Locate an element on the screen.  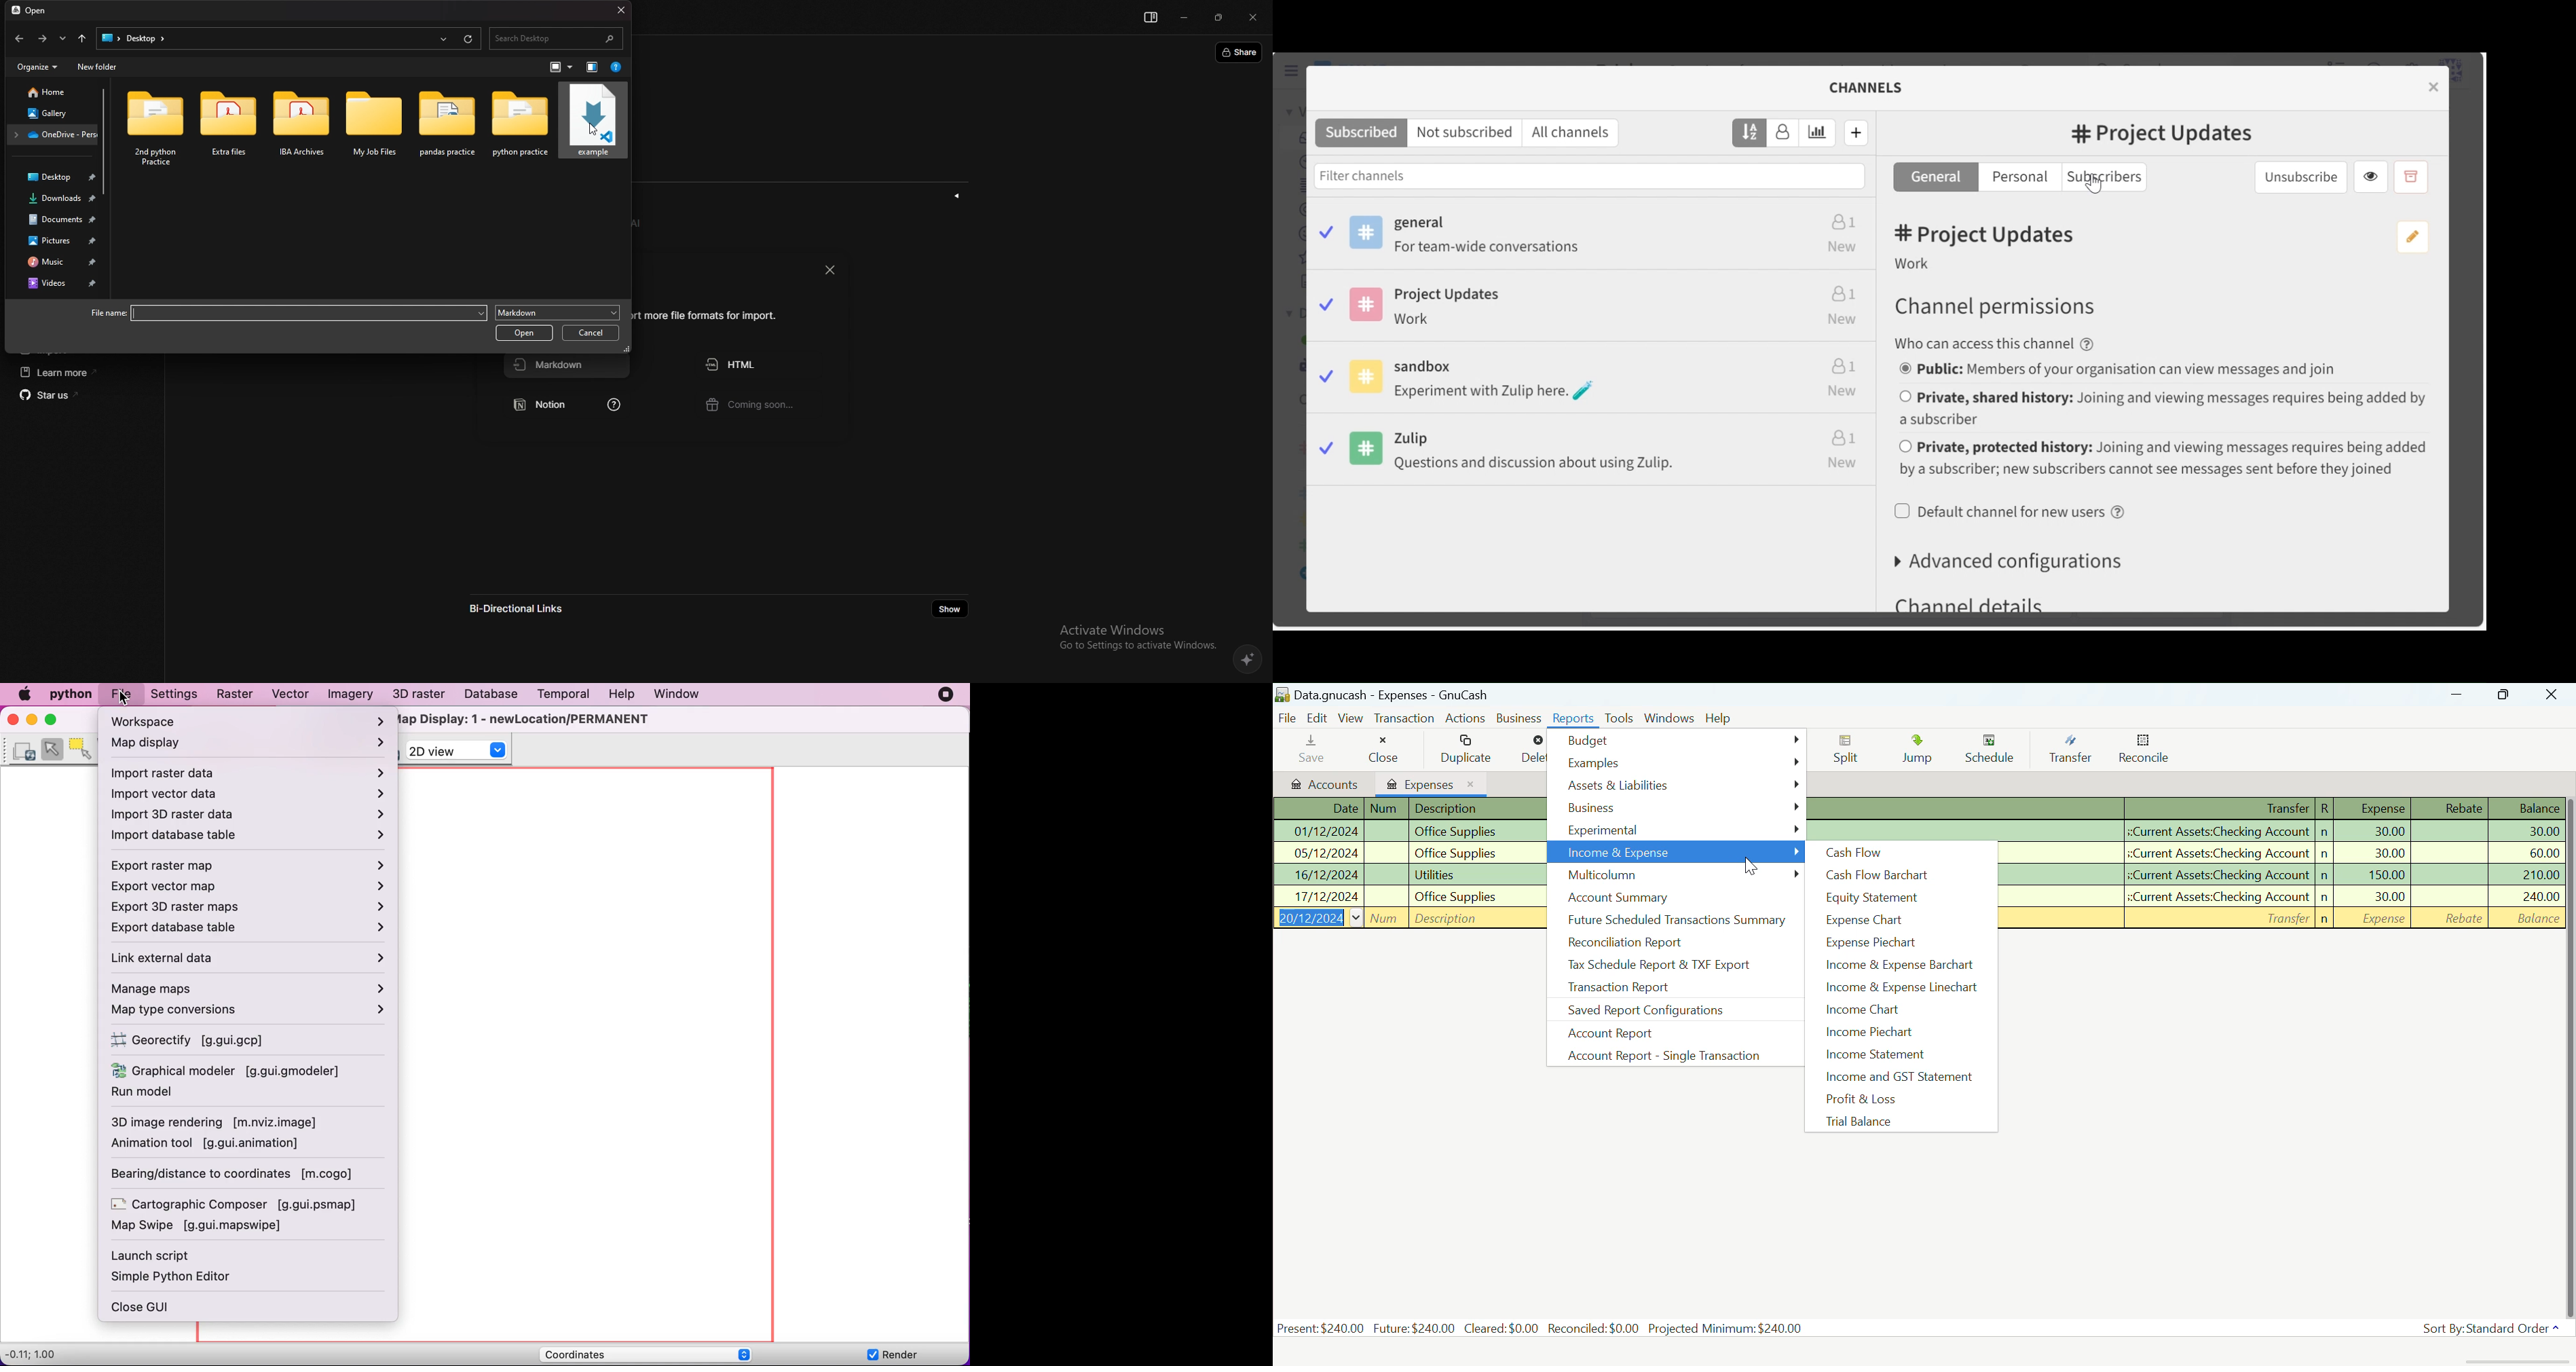
Reconciled is located at coordinates (1594, 1328).